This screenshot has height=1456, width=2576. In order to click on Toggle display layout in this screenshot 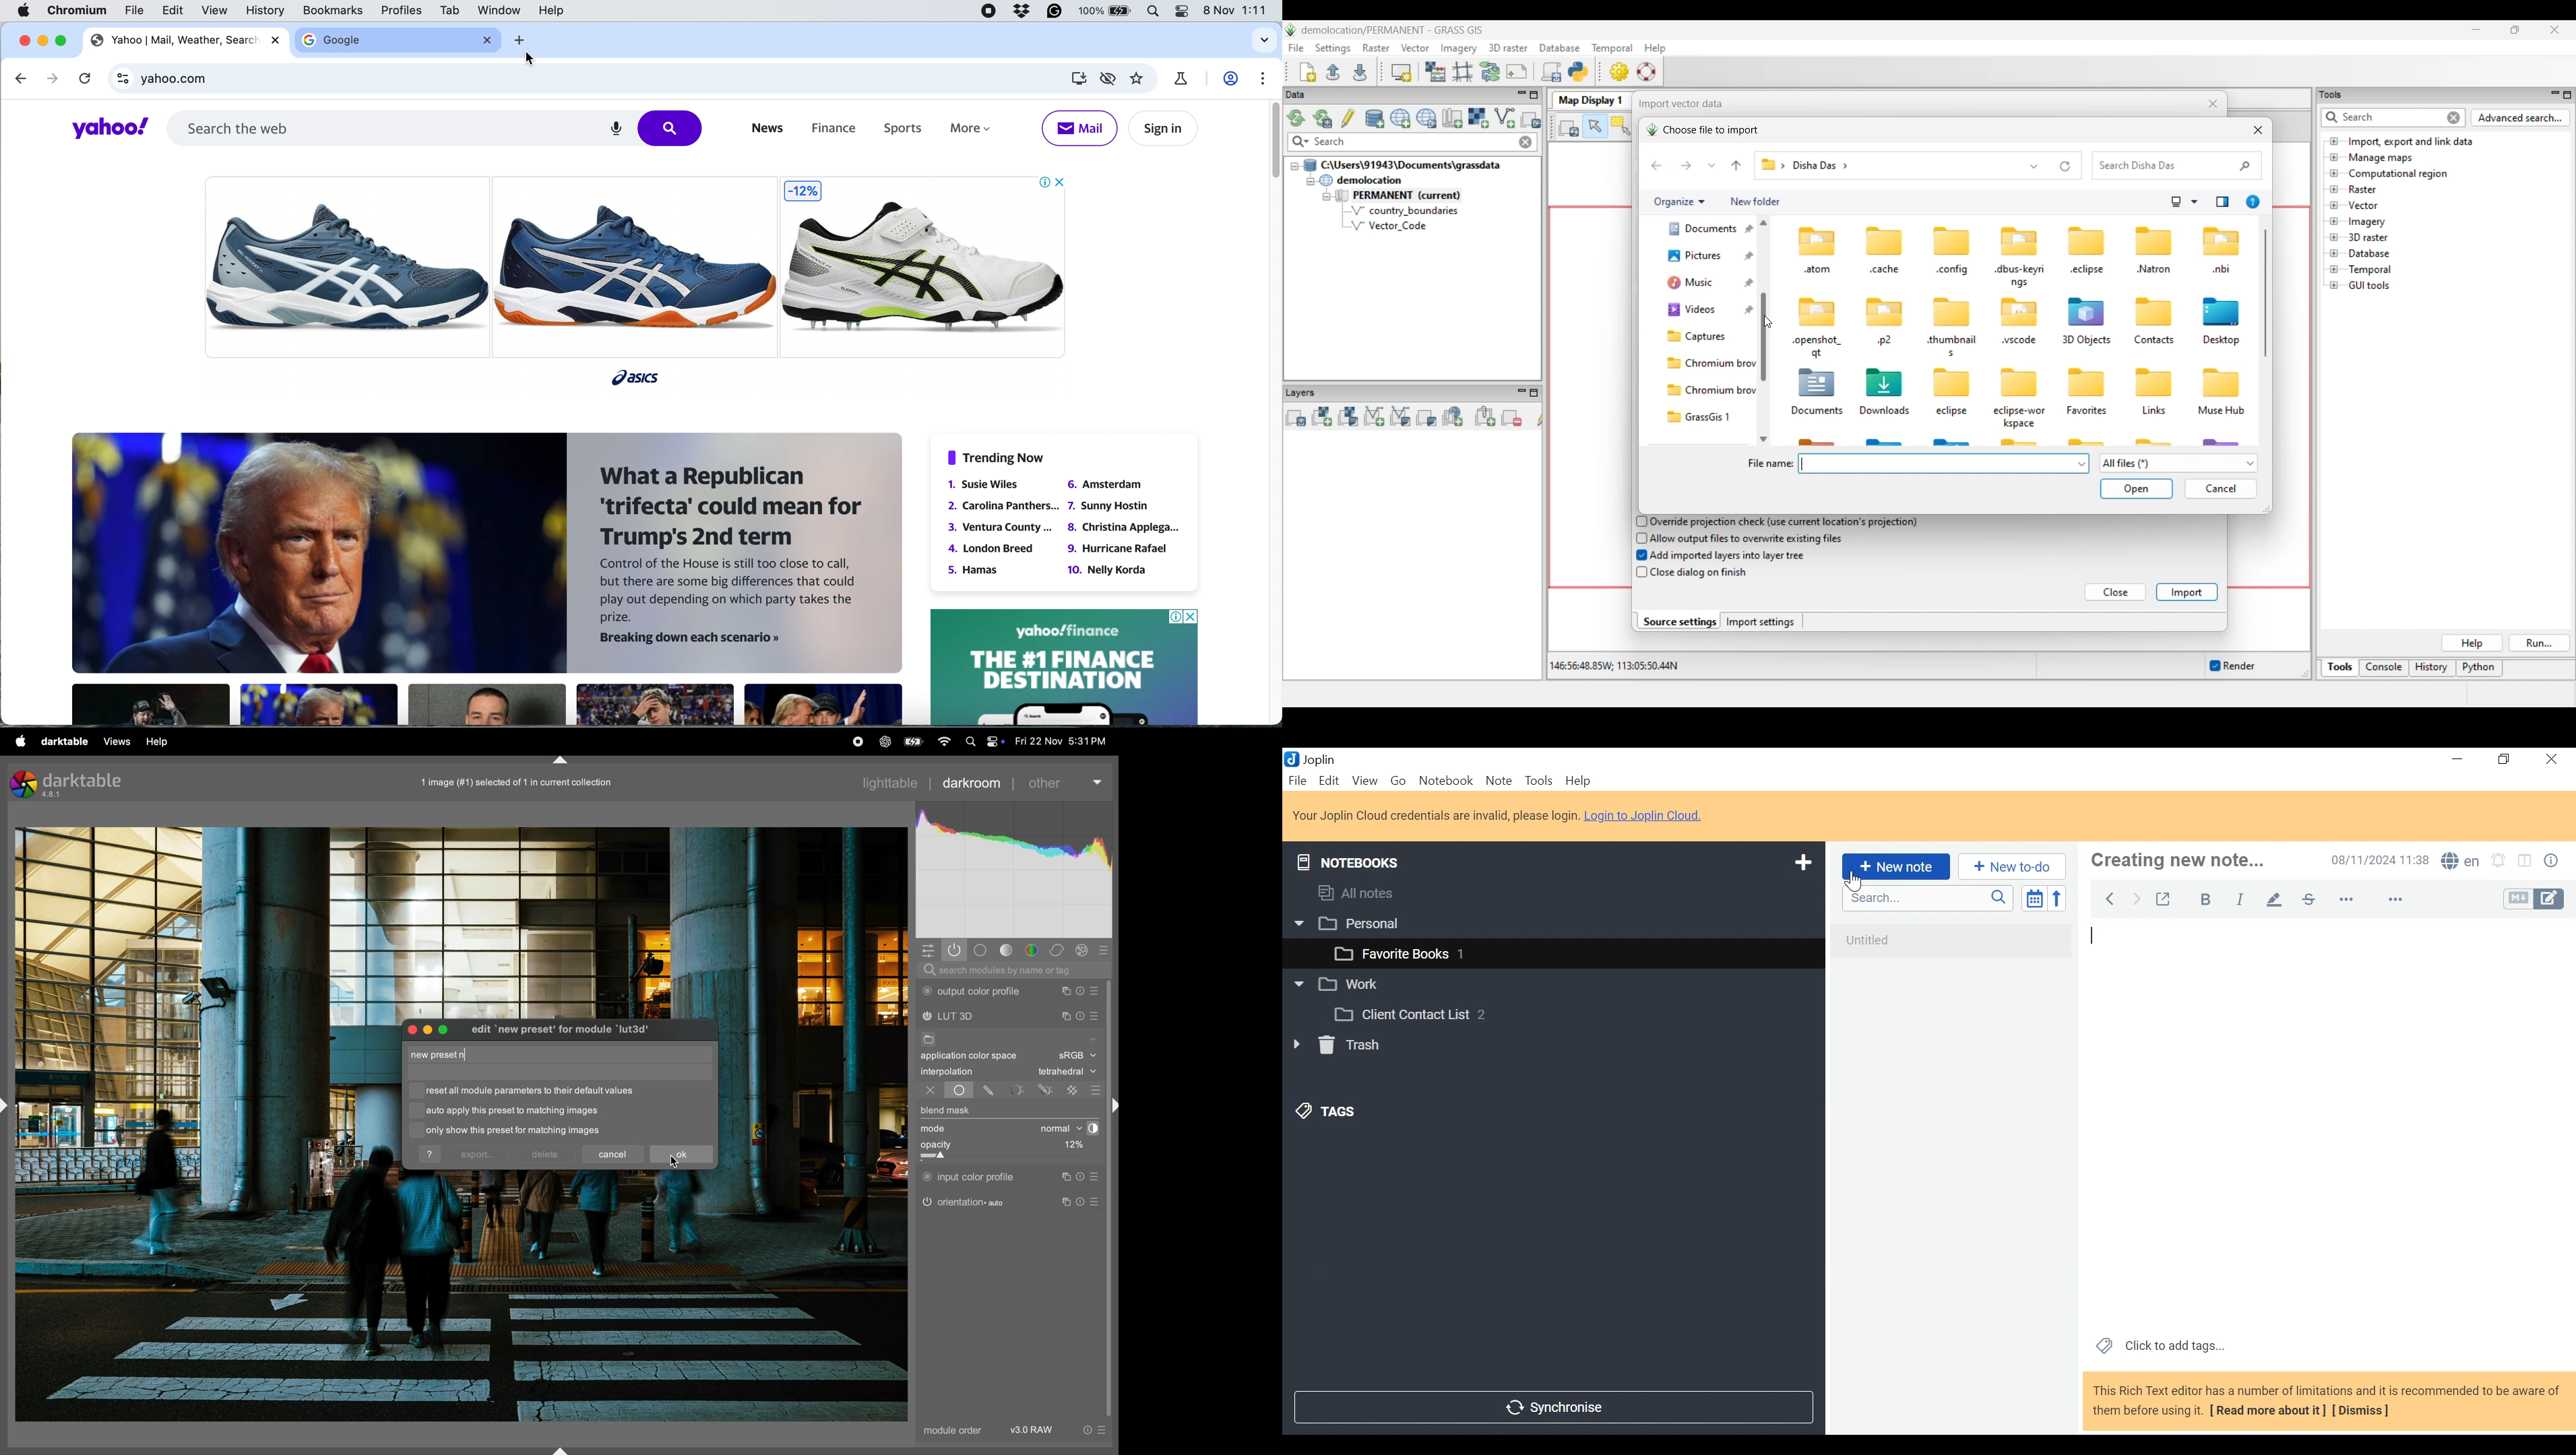, I will do `click(2525, 862)`.